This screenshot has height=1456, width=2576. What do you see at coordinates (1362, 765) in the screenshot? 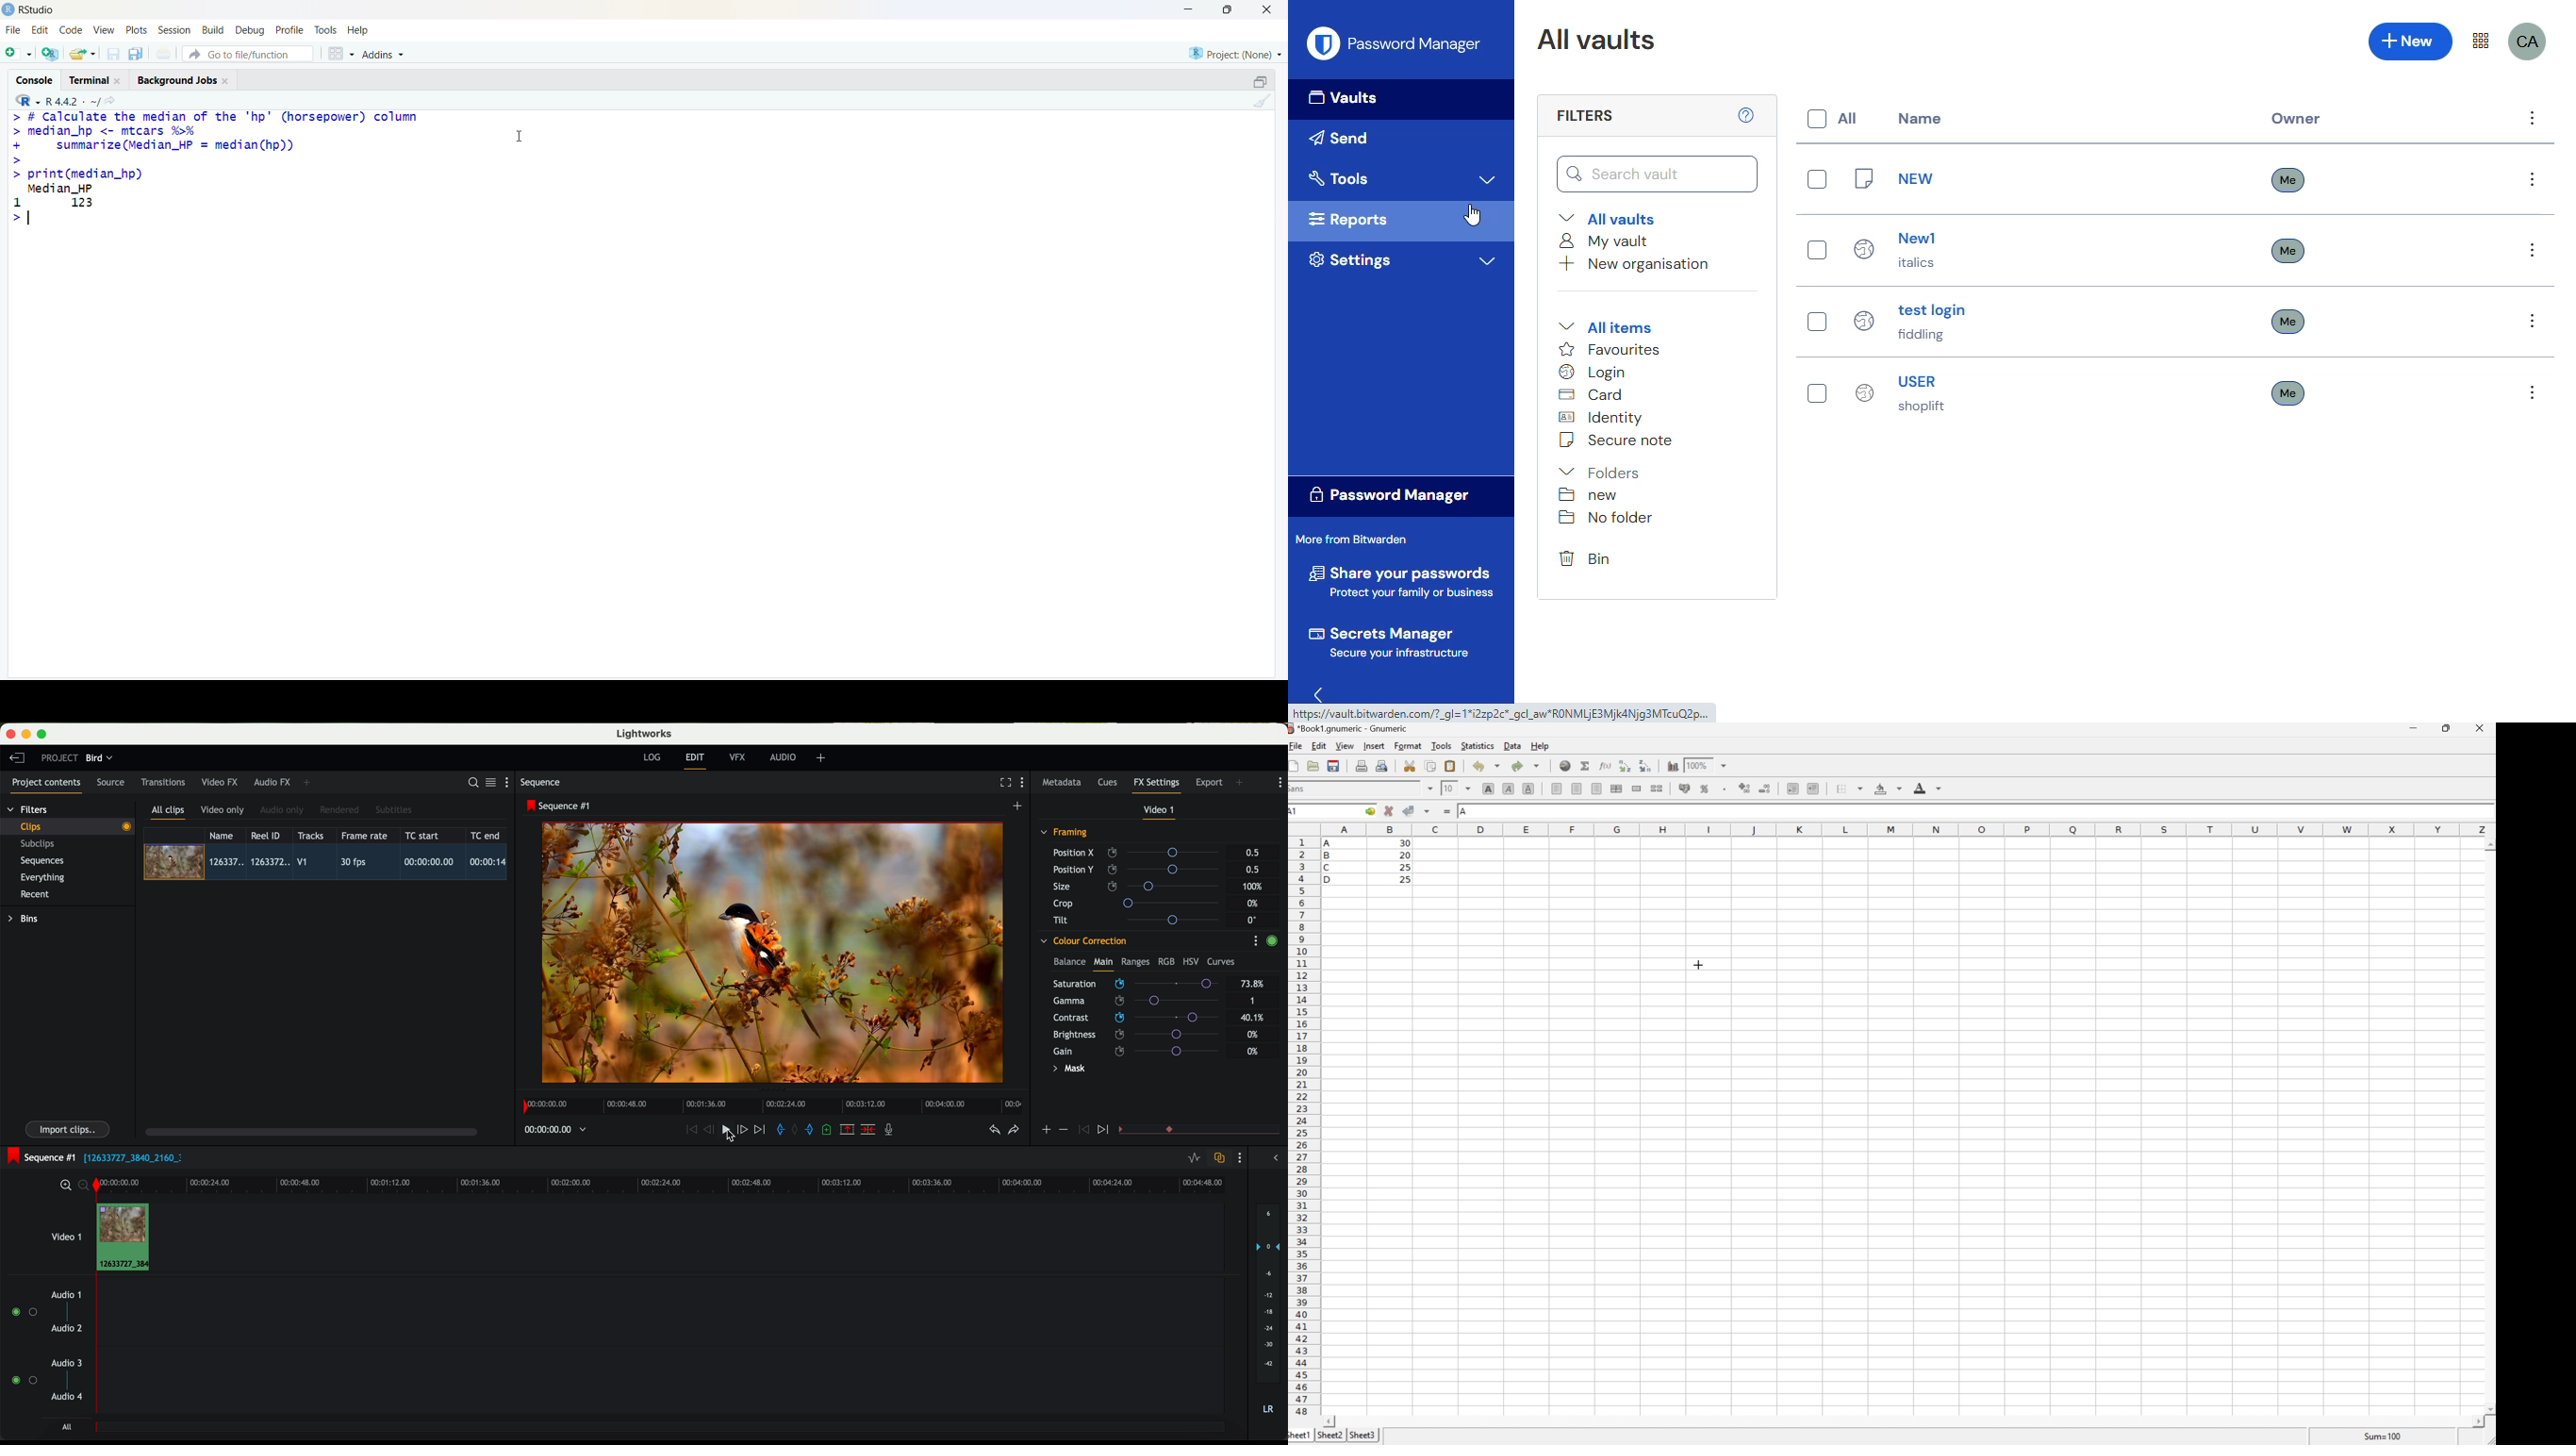
I see `Print the current file` at bounding box center [1362, 765].